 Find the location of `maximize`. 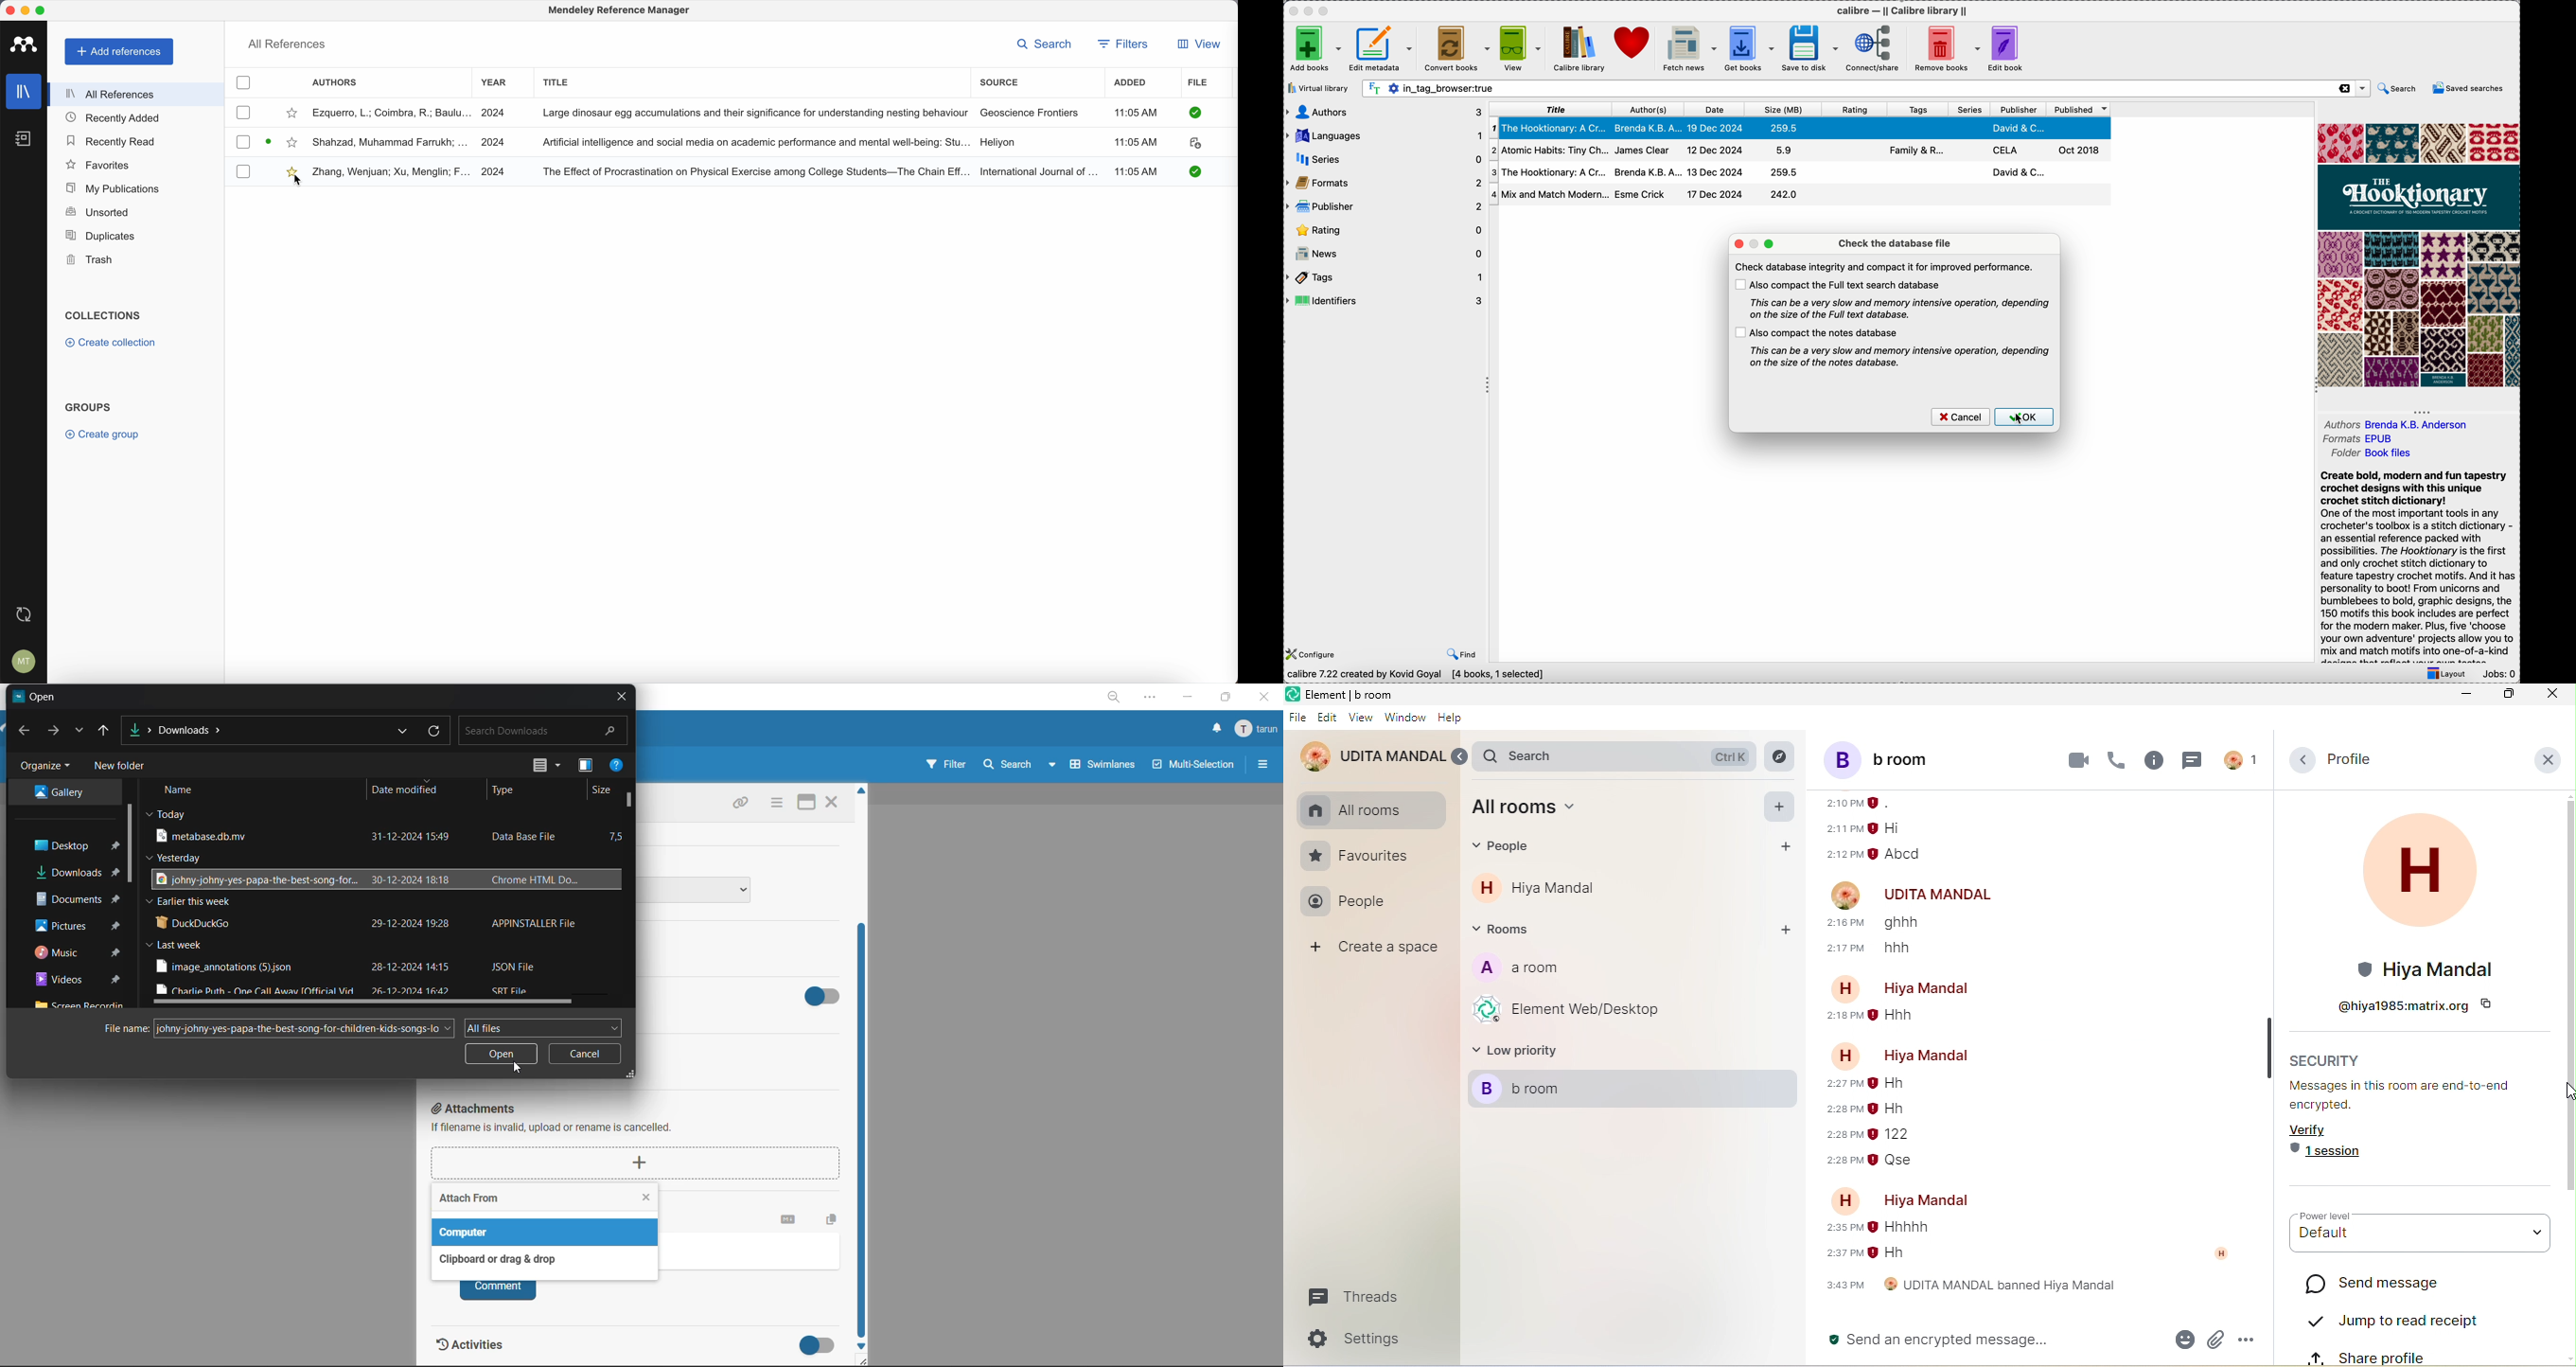

maximize is located at coordinates (2508, 694).